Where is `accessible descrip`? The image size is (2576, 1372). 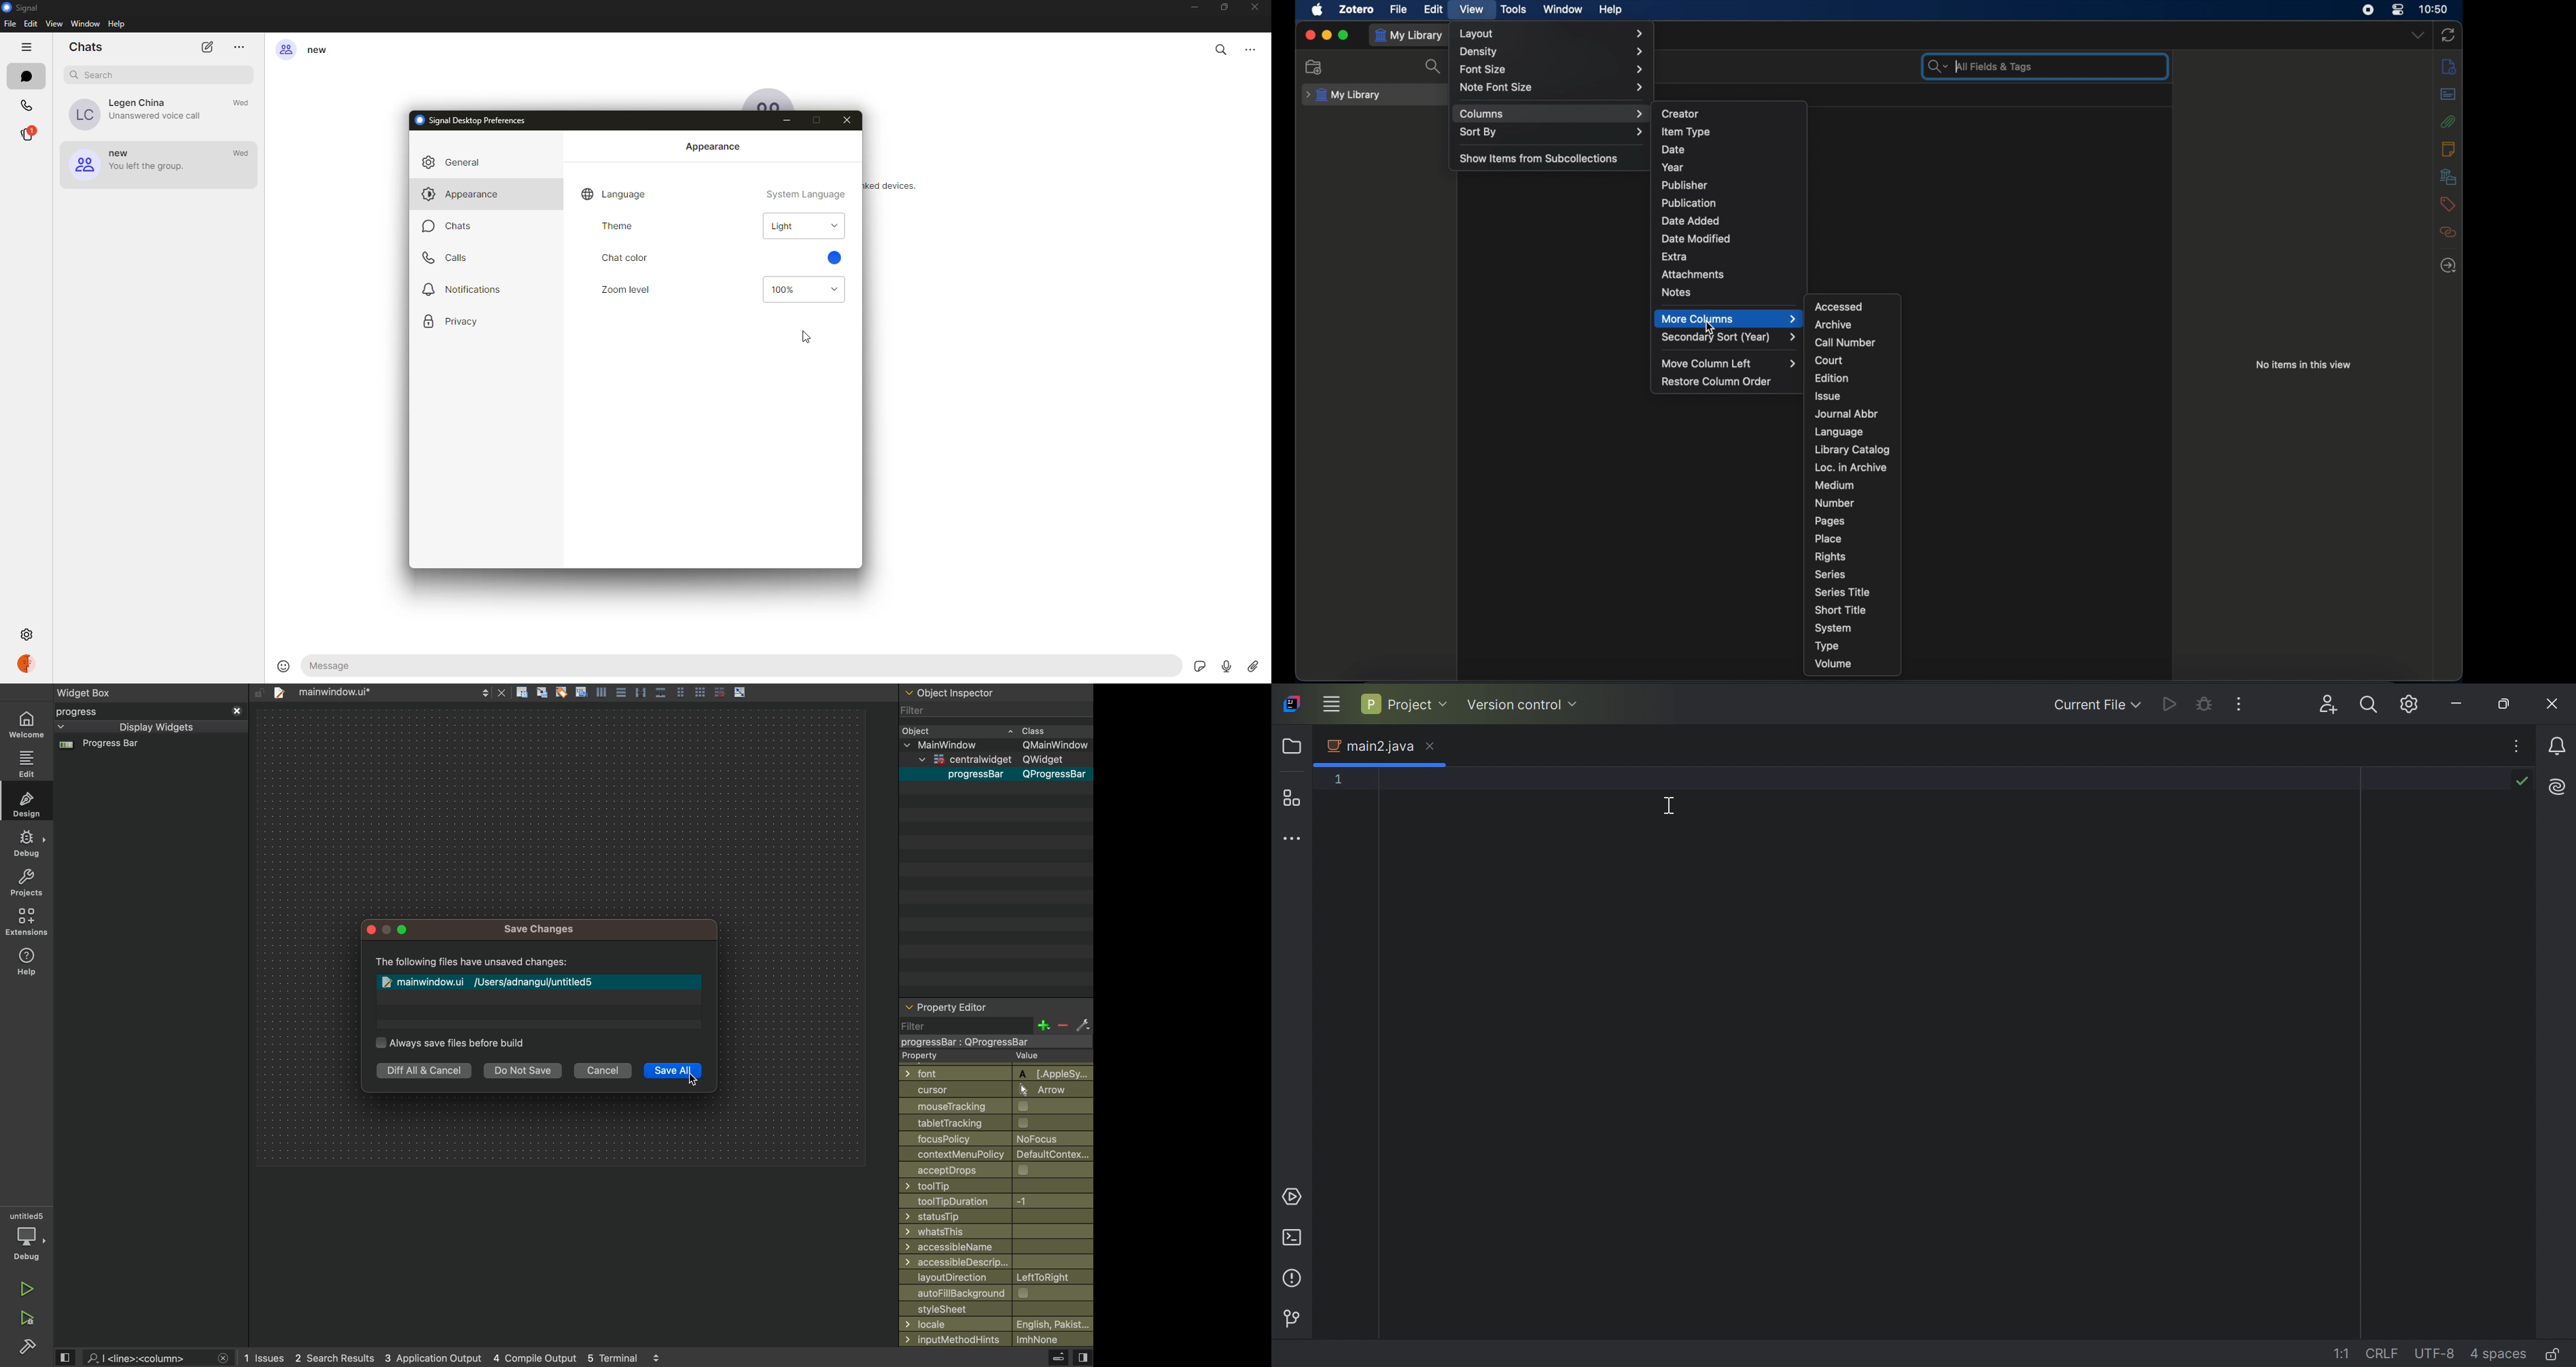 accessible descrip is located at coordinates (984, 1262).